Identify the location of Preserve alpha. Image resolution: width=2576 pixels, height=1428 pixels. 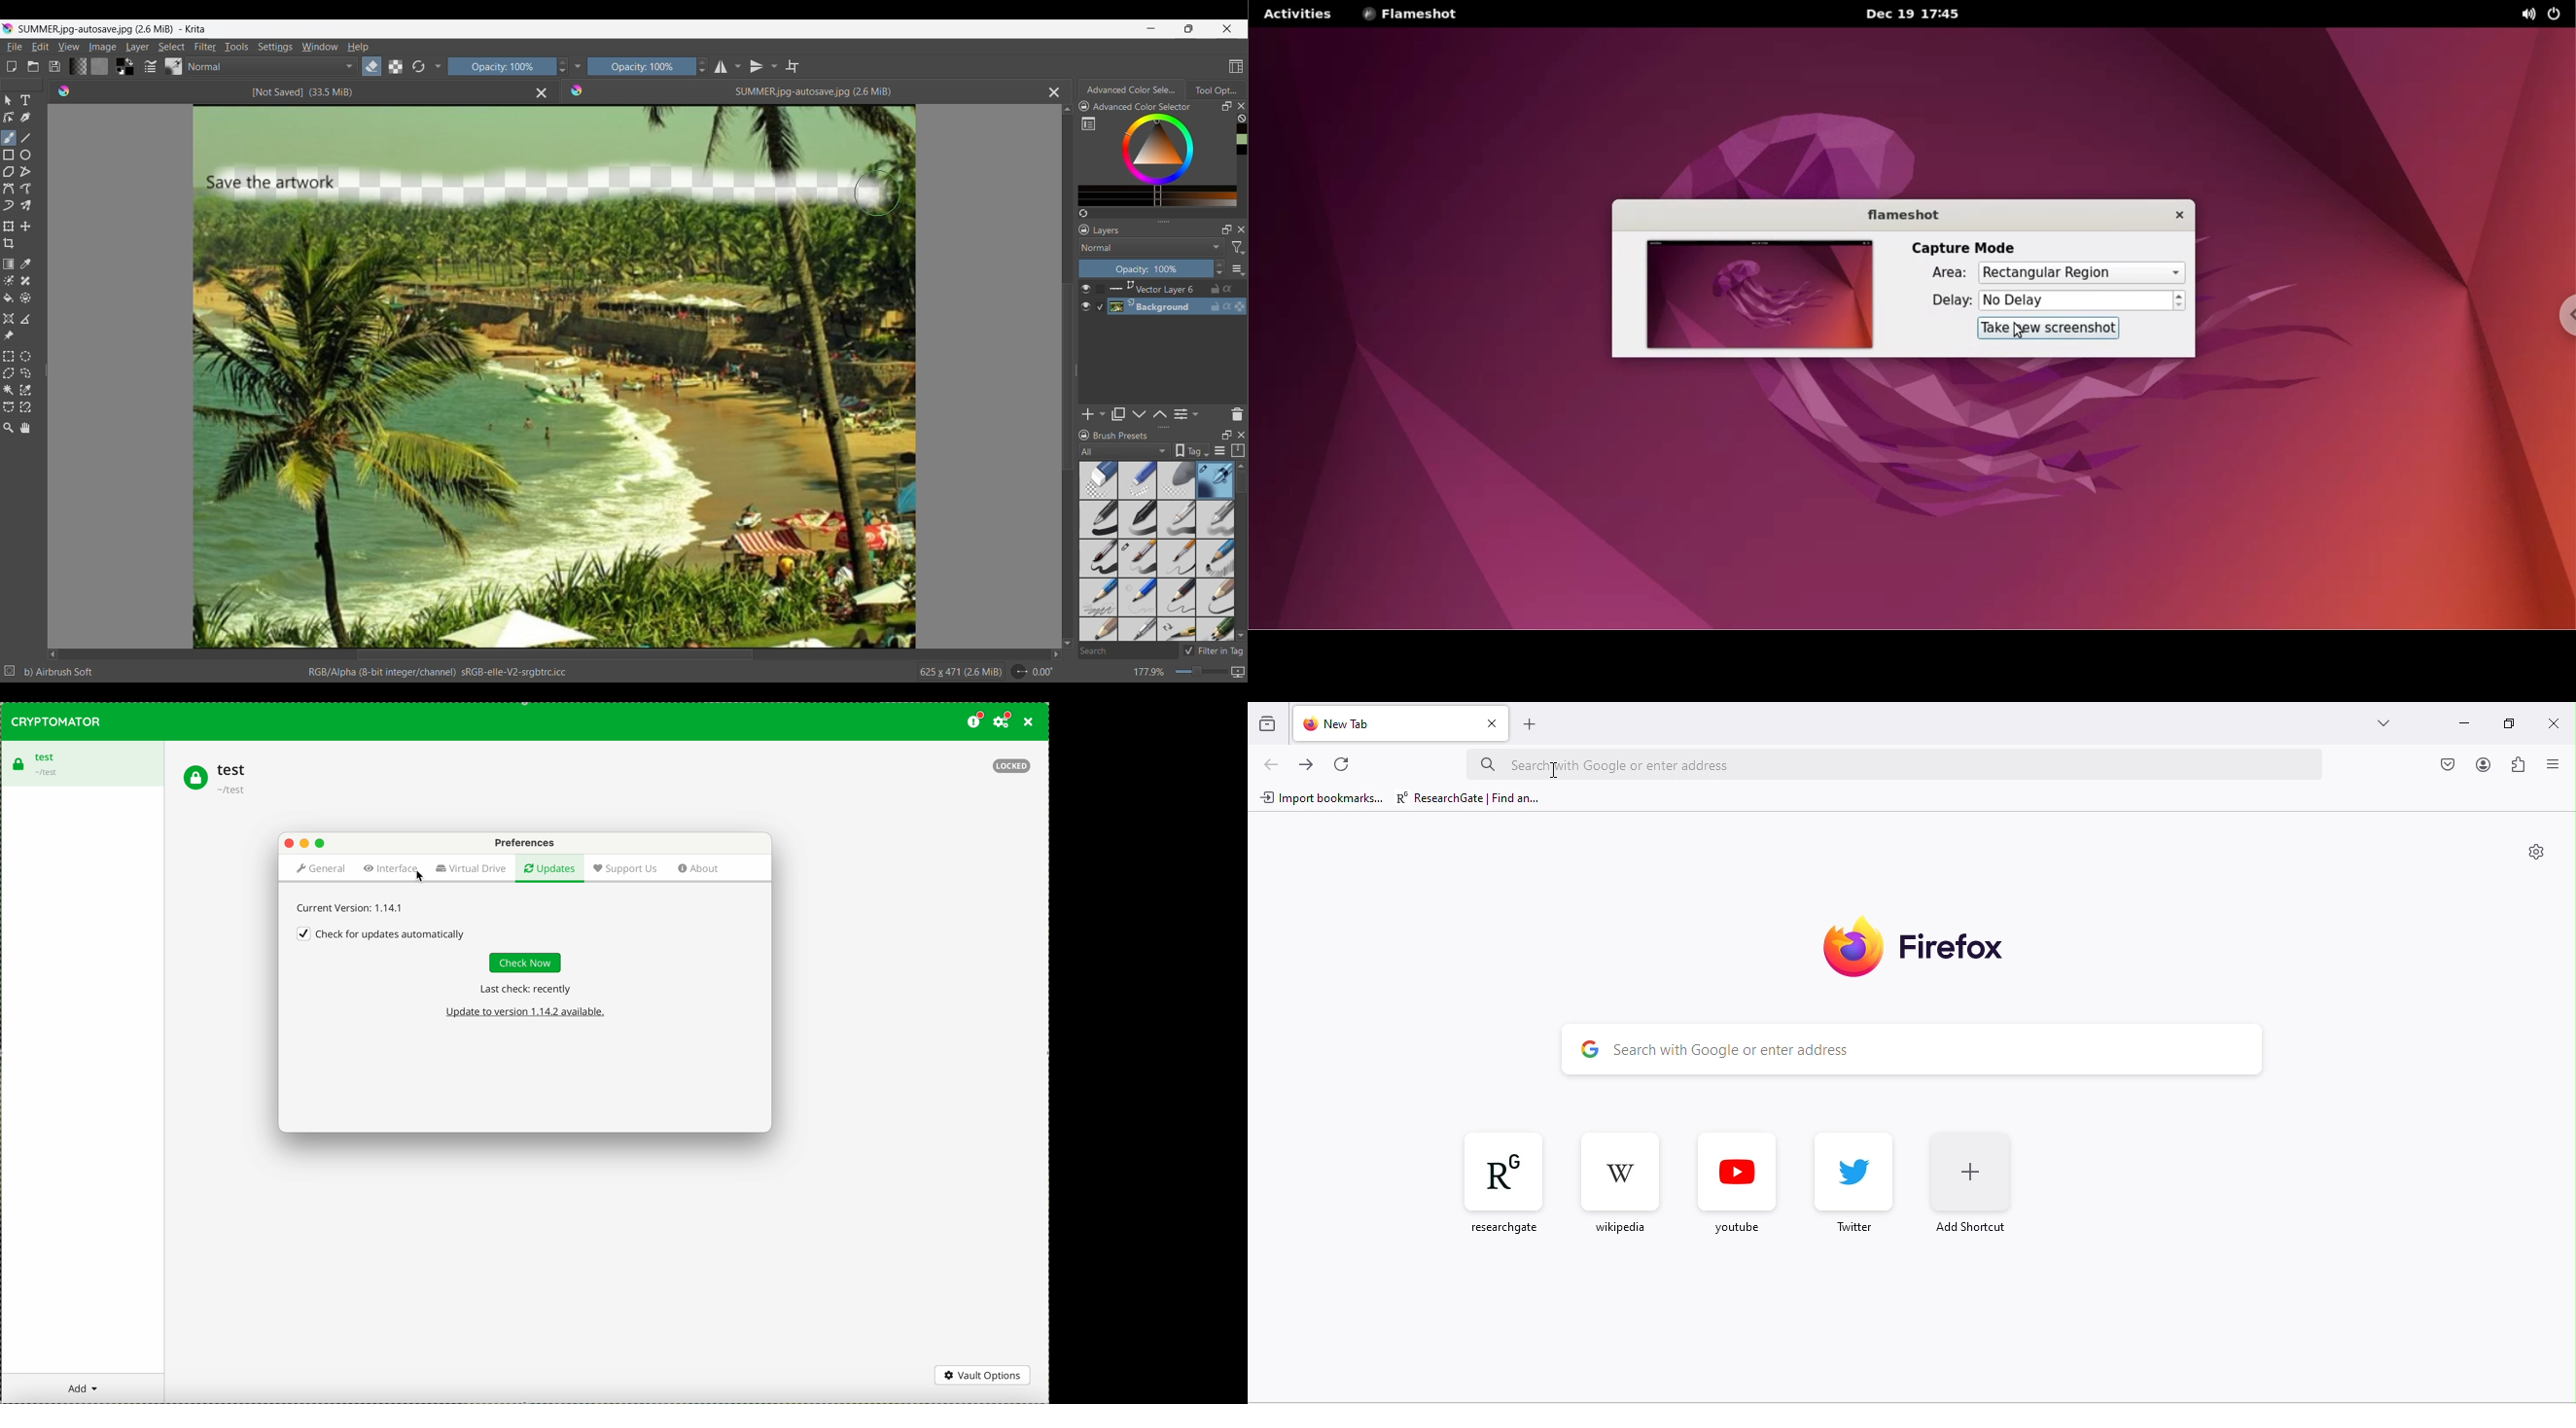
(396, 66).